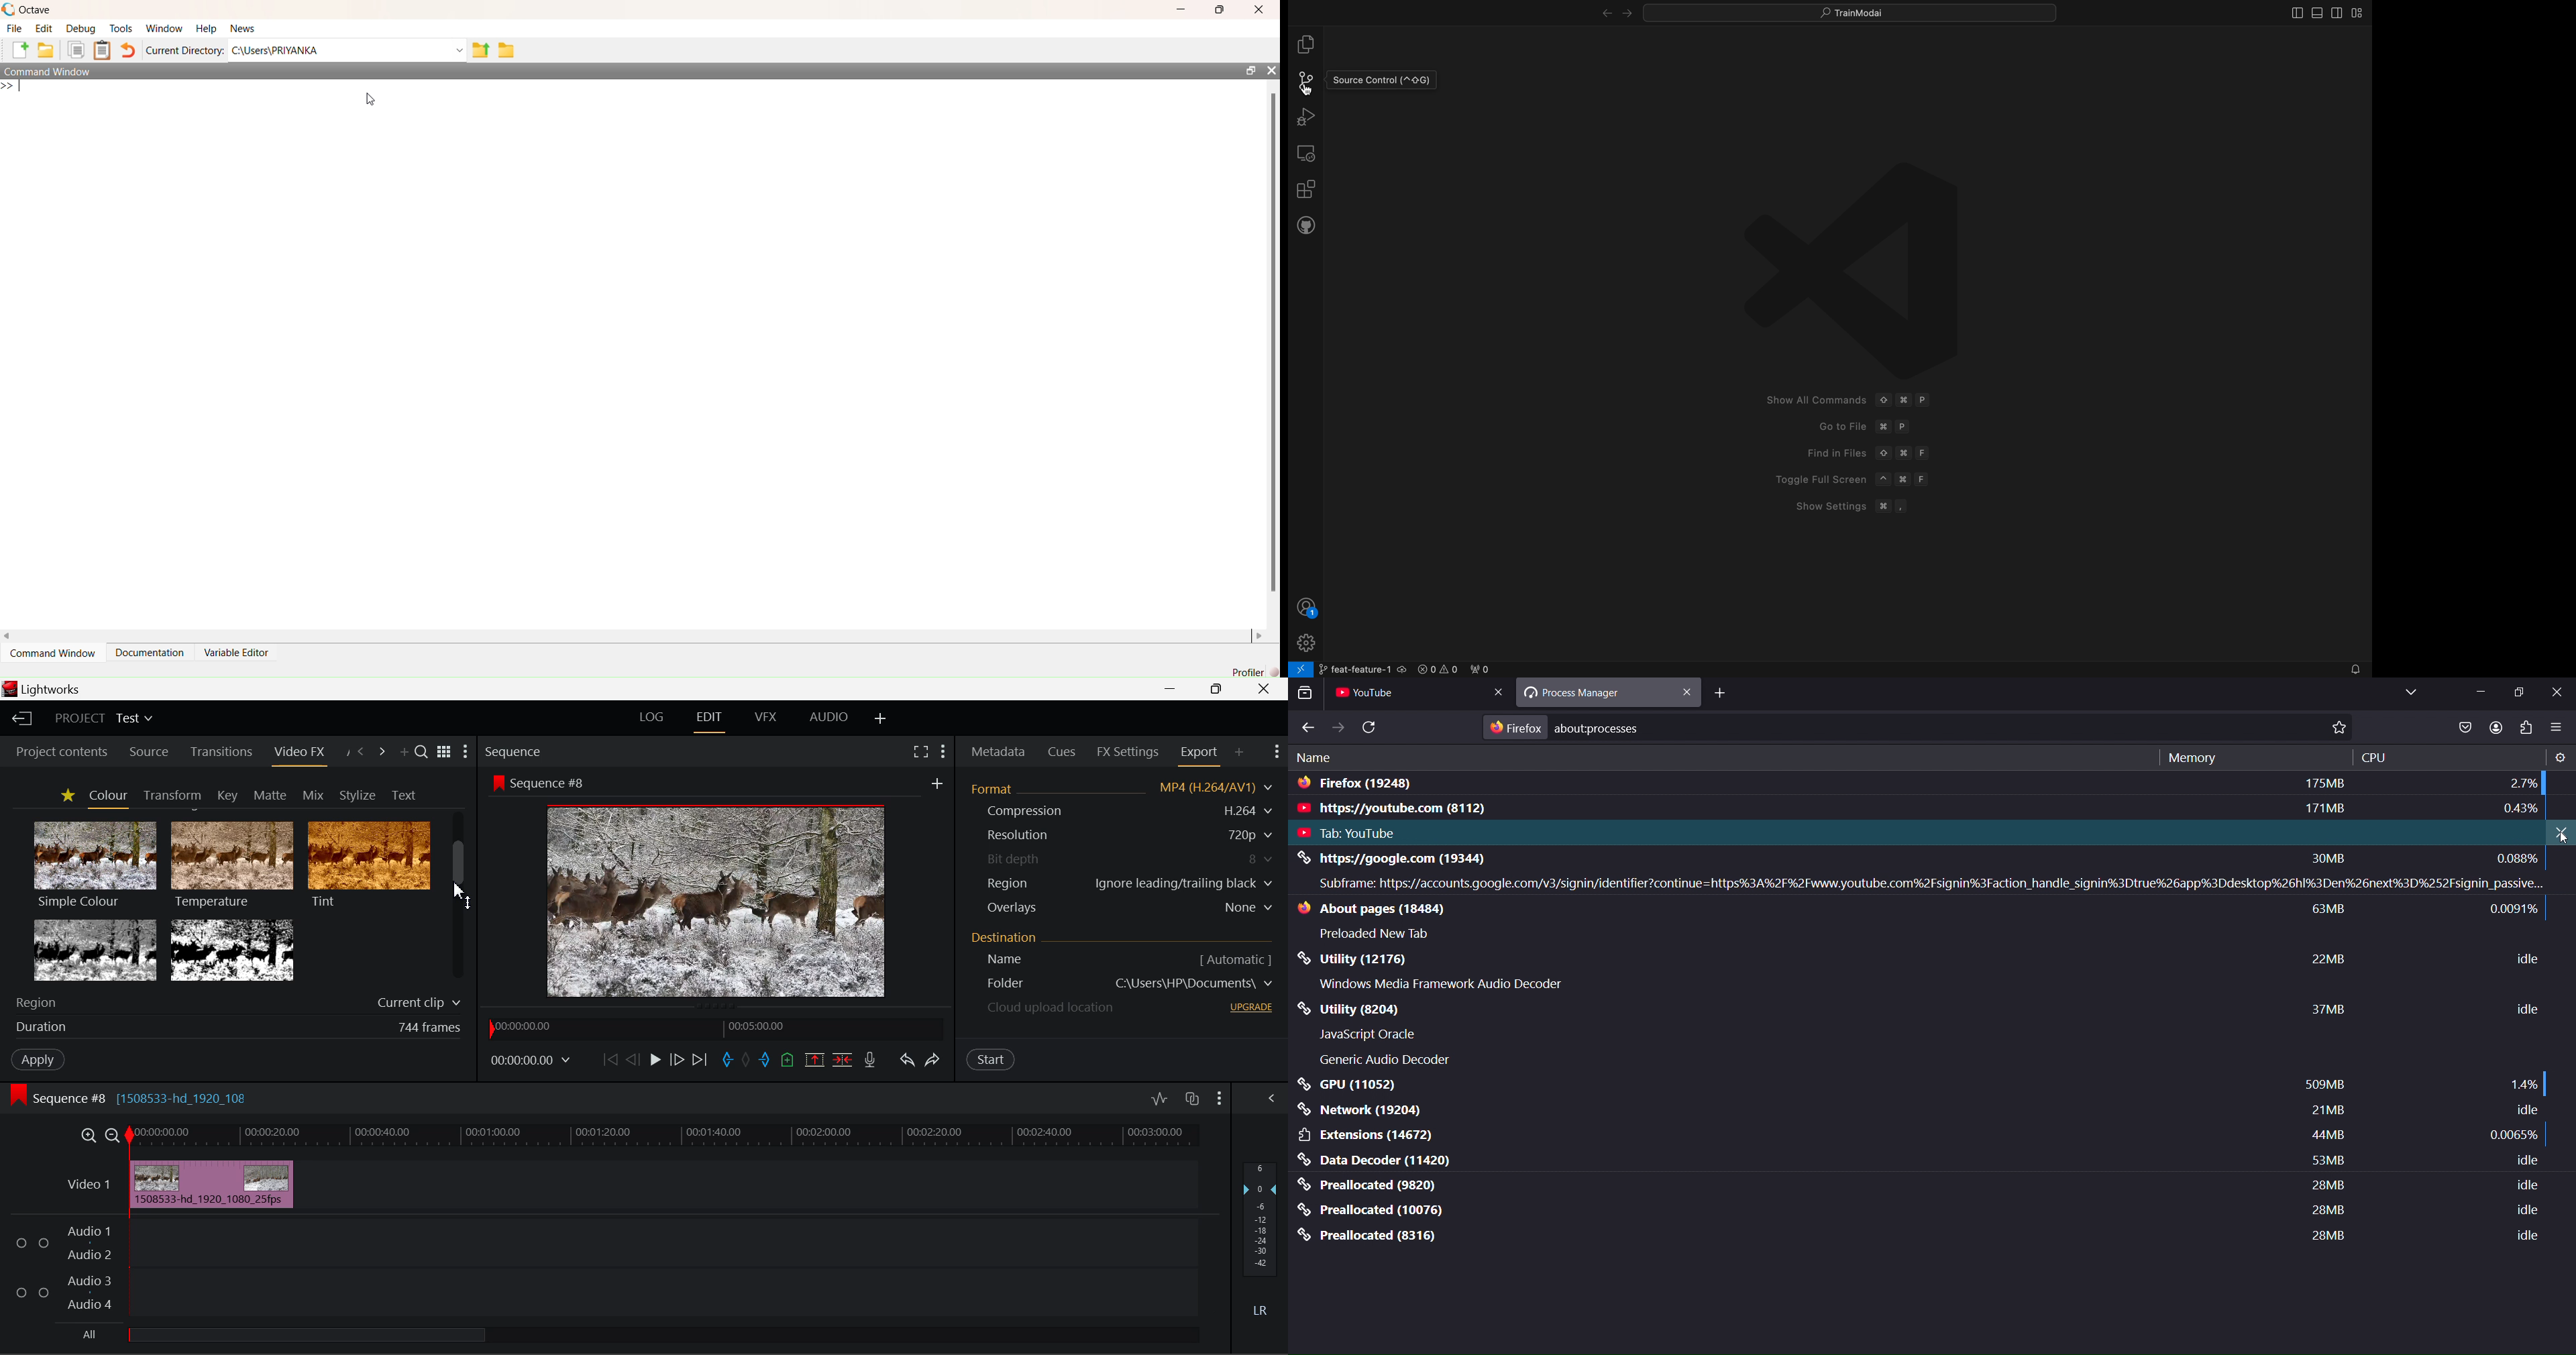 Image resolution: width=2576 pixels, height=1372 pixels. I want to click on profile, so click(1307, 607).